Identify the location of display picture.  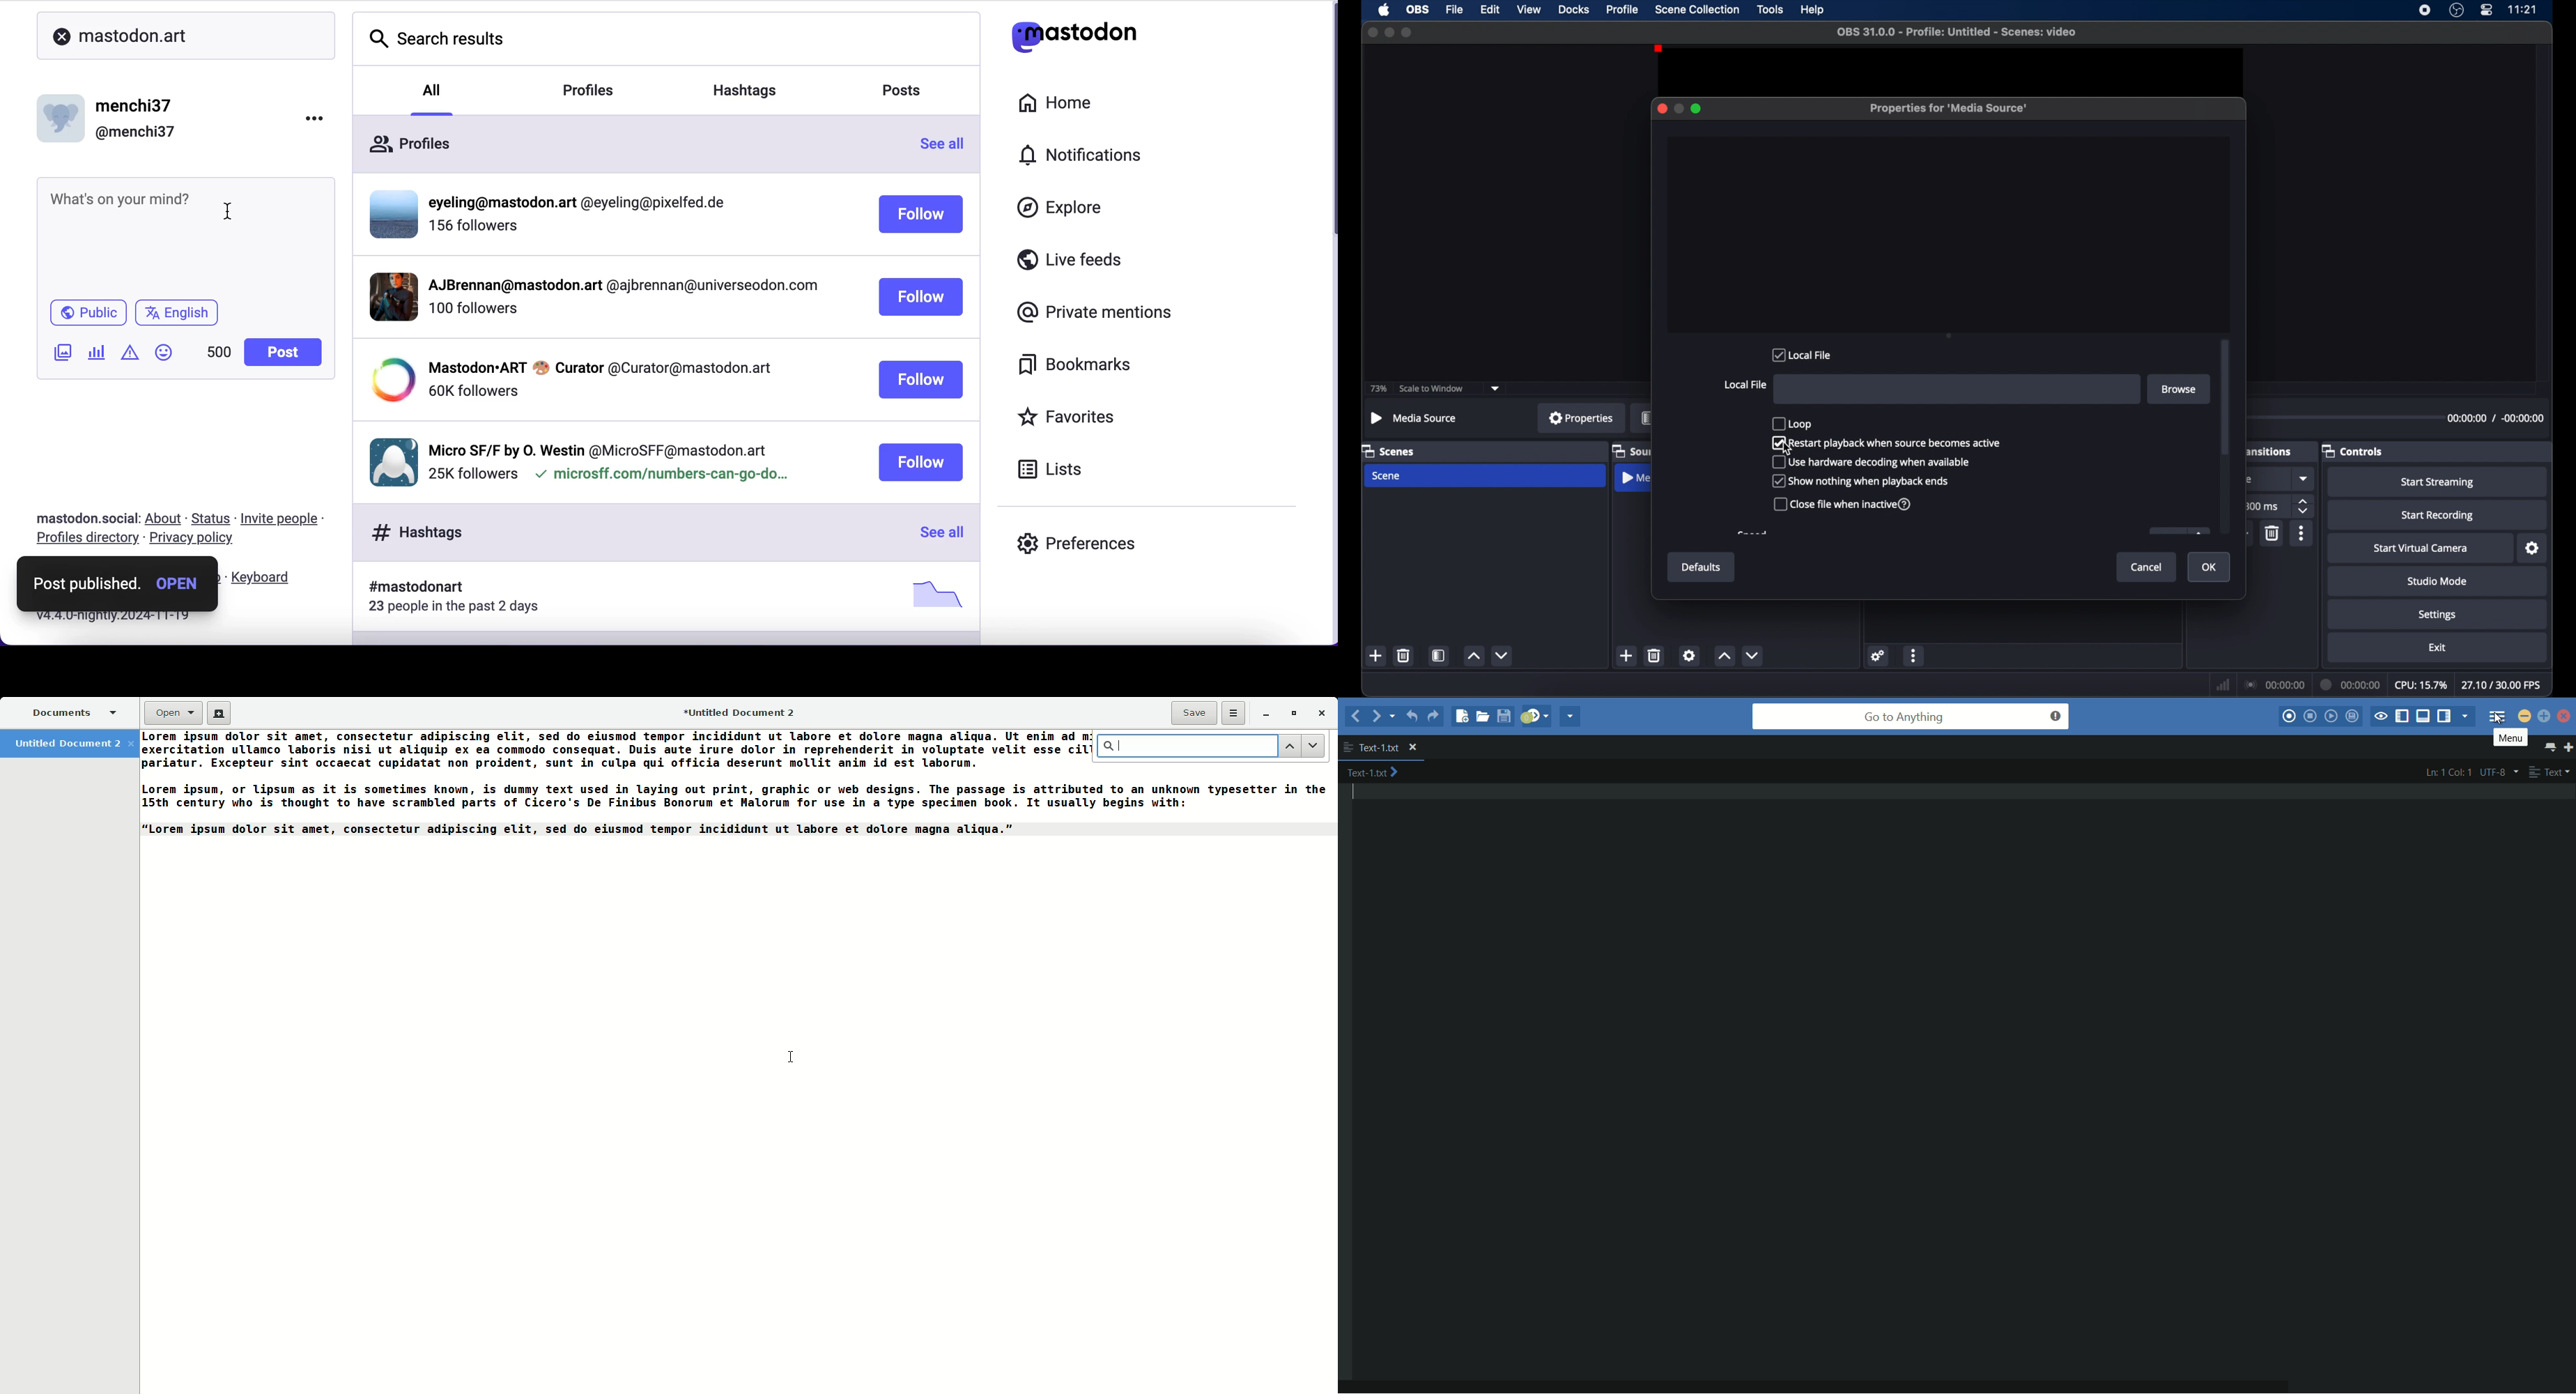
(63, 115).